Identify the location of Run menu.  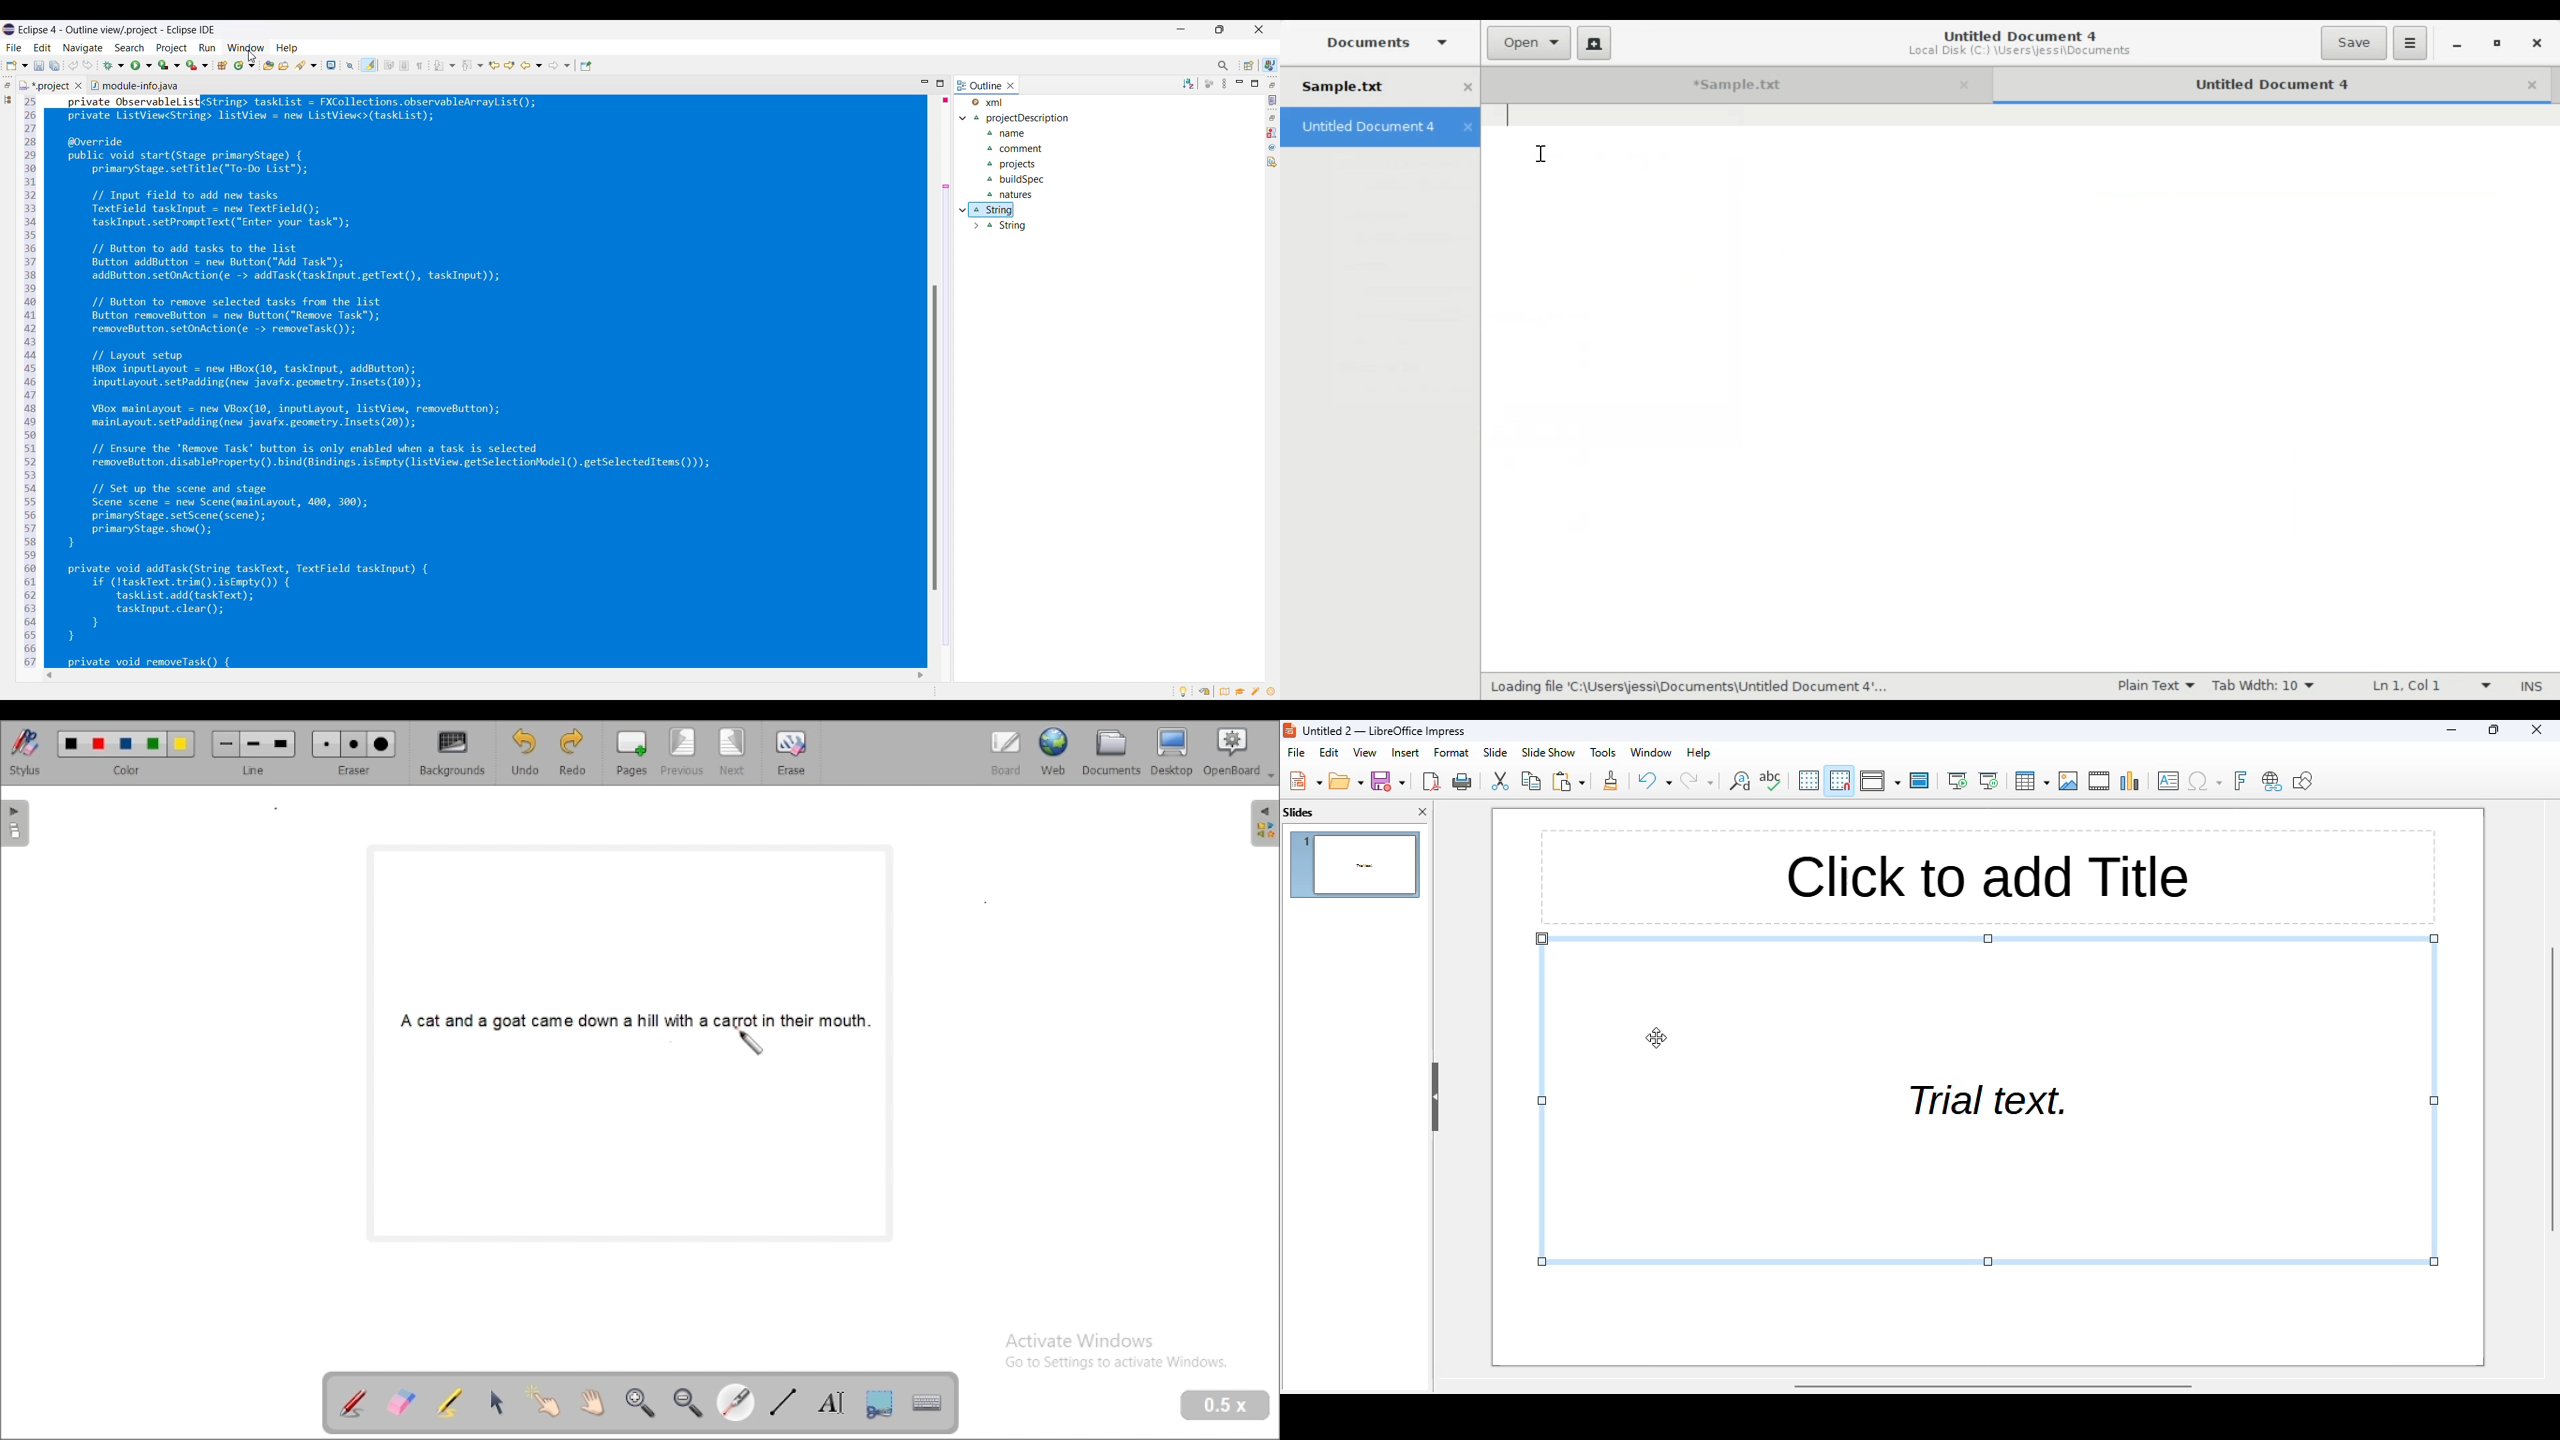
(207, 47).